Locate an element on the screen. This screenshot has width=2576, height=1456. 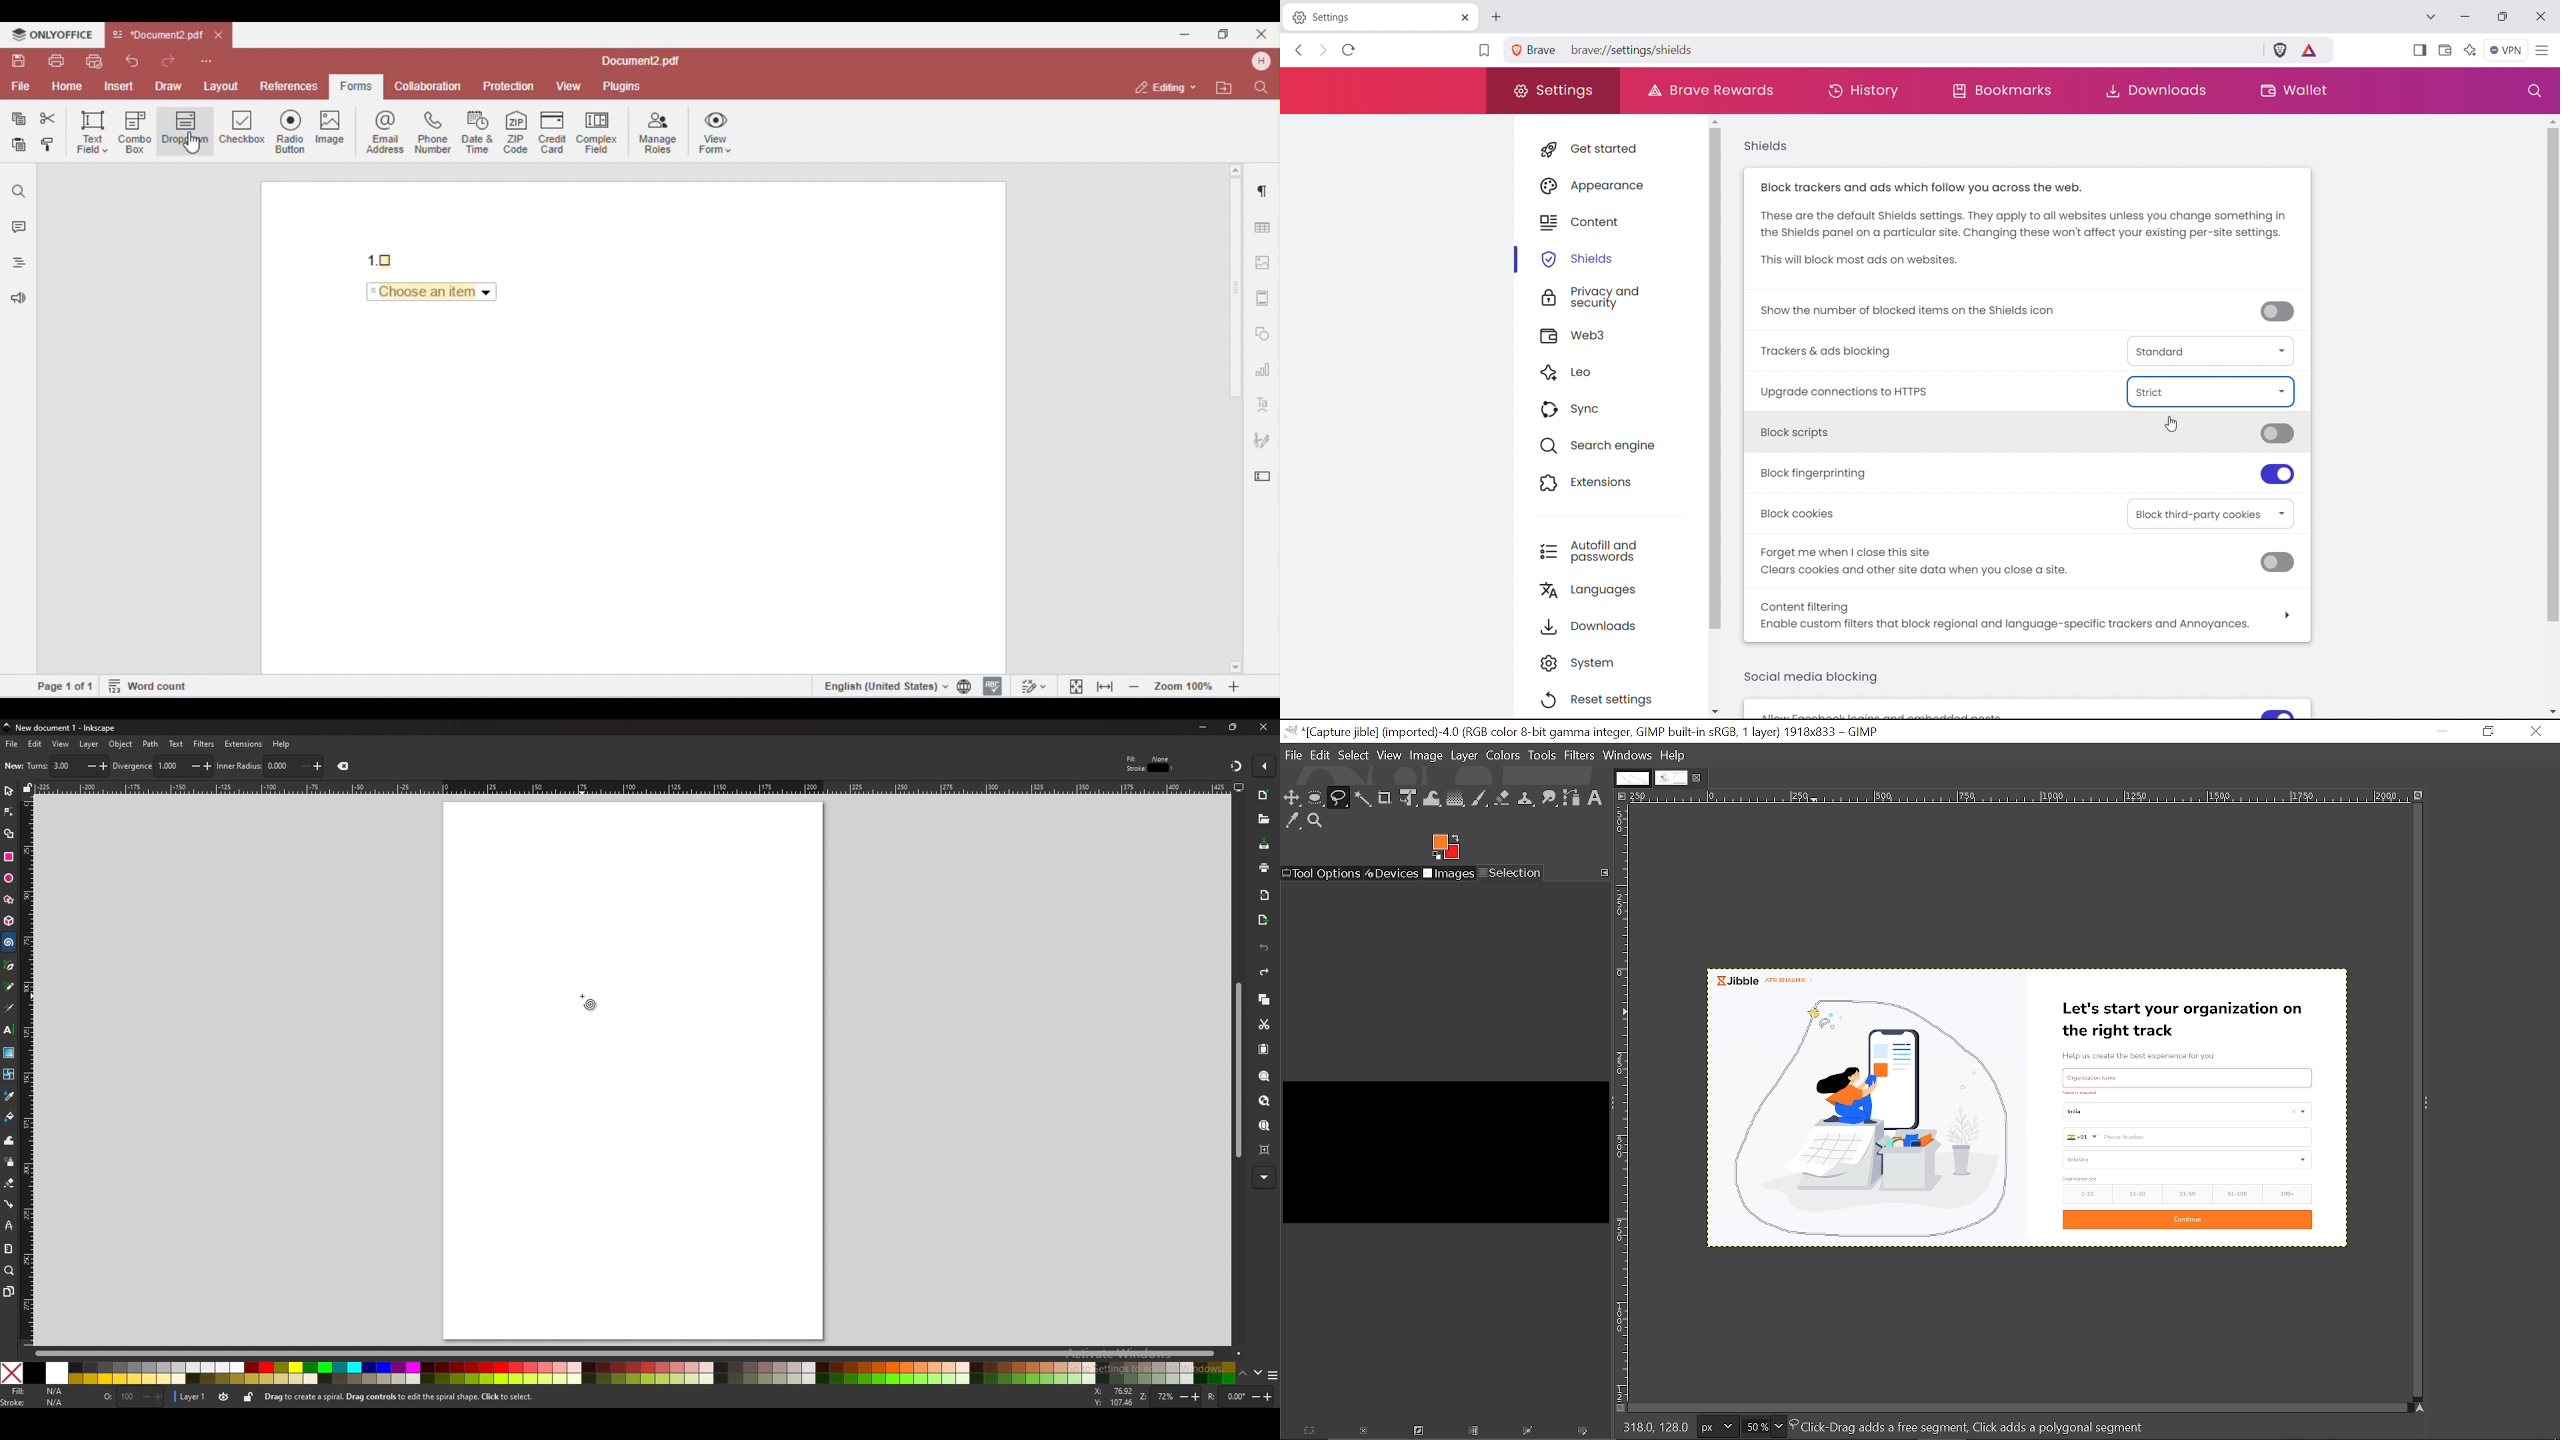
Foreground color is located at coordinates (1447, 846).